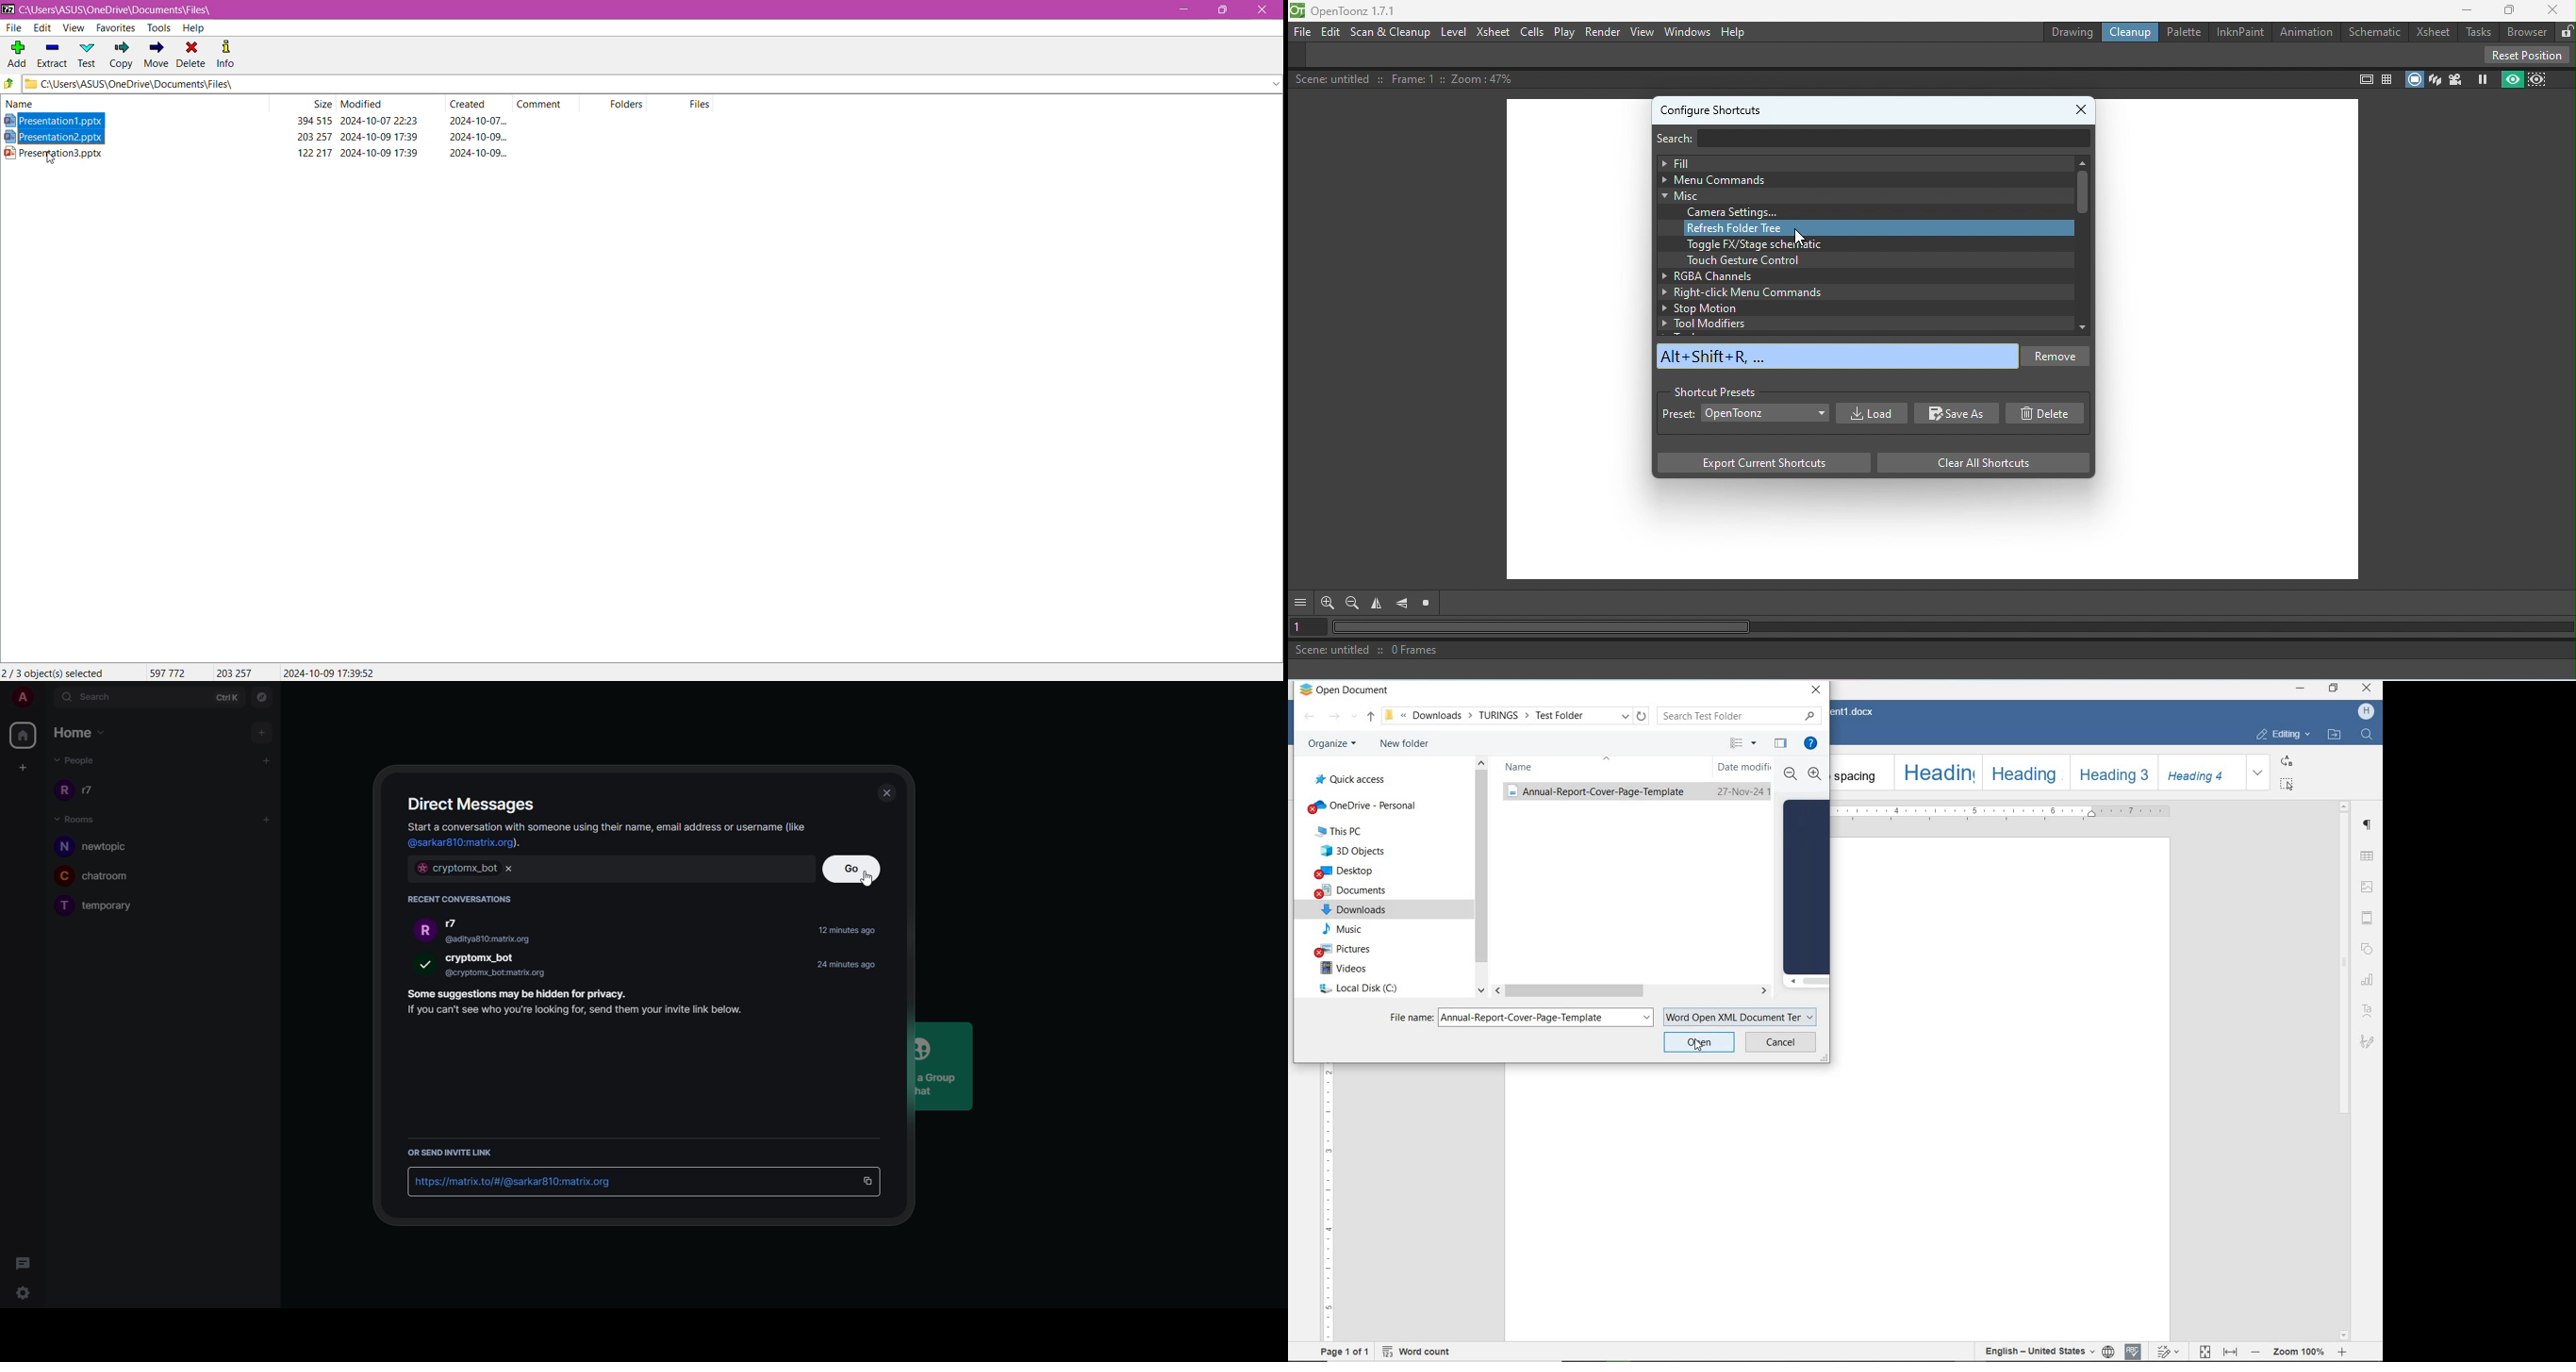 The width and height of the screenshot is (2576, 1372). I want to click on Presentation2.pptx 203257 2024-10-09 17:39 2024-10-09..., so click(267, 136).